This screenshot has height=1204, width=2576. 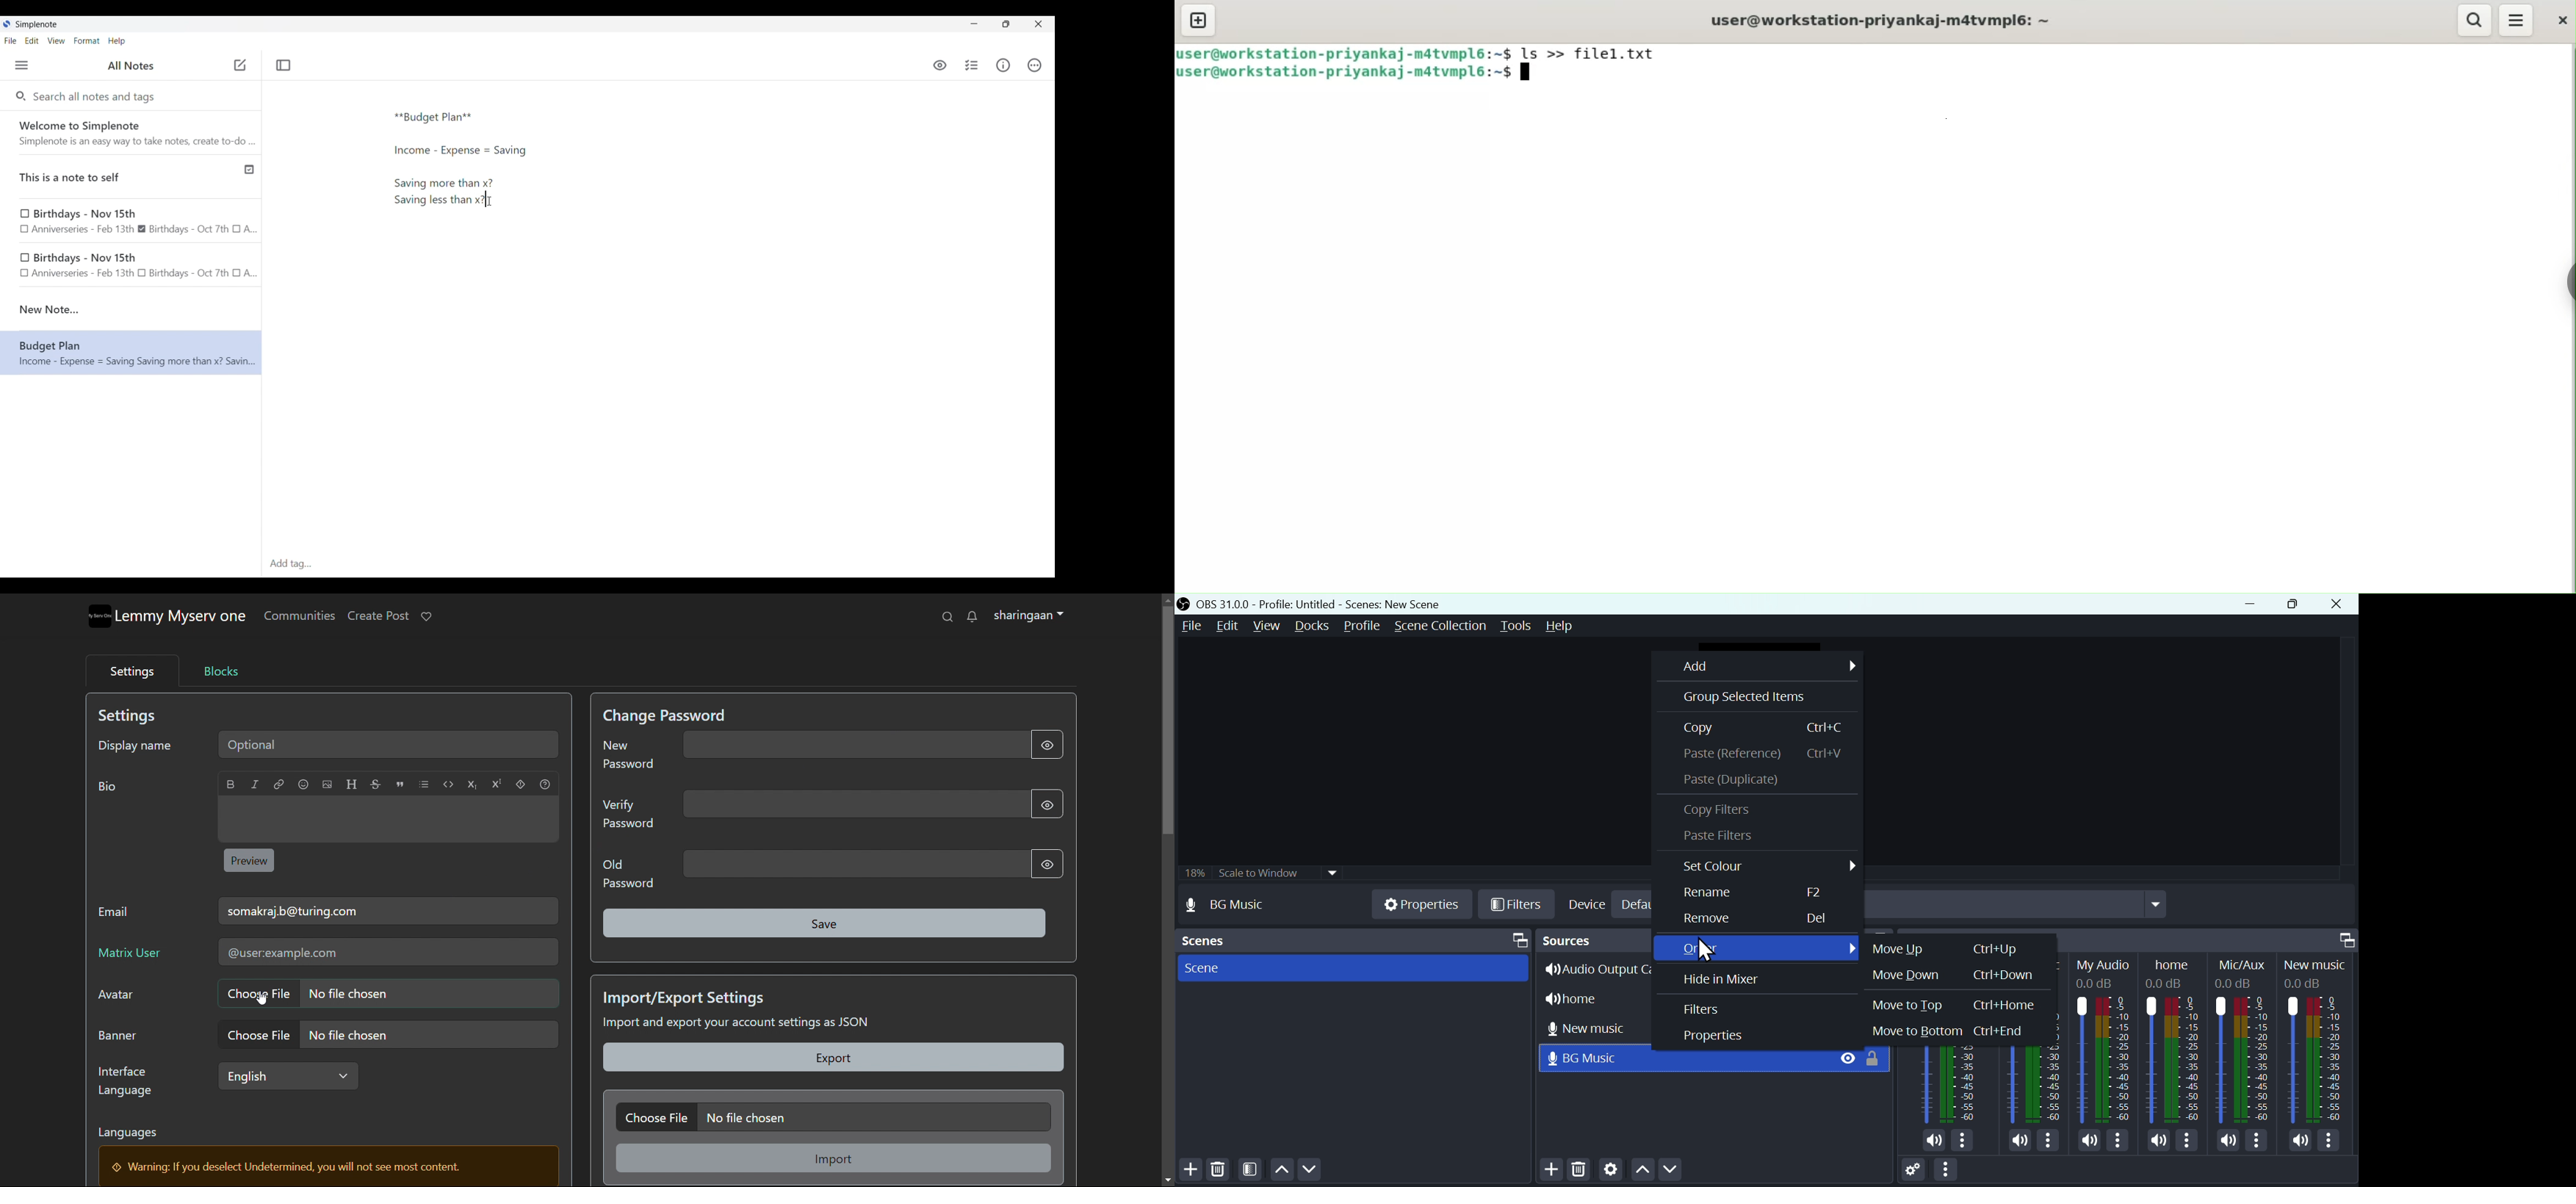 What do you see at coordinates (1239, 905) in the screenshot?
I see `BG Music` at bounding box center [1239, 905].